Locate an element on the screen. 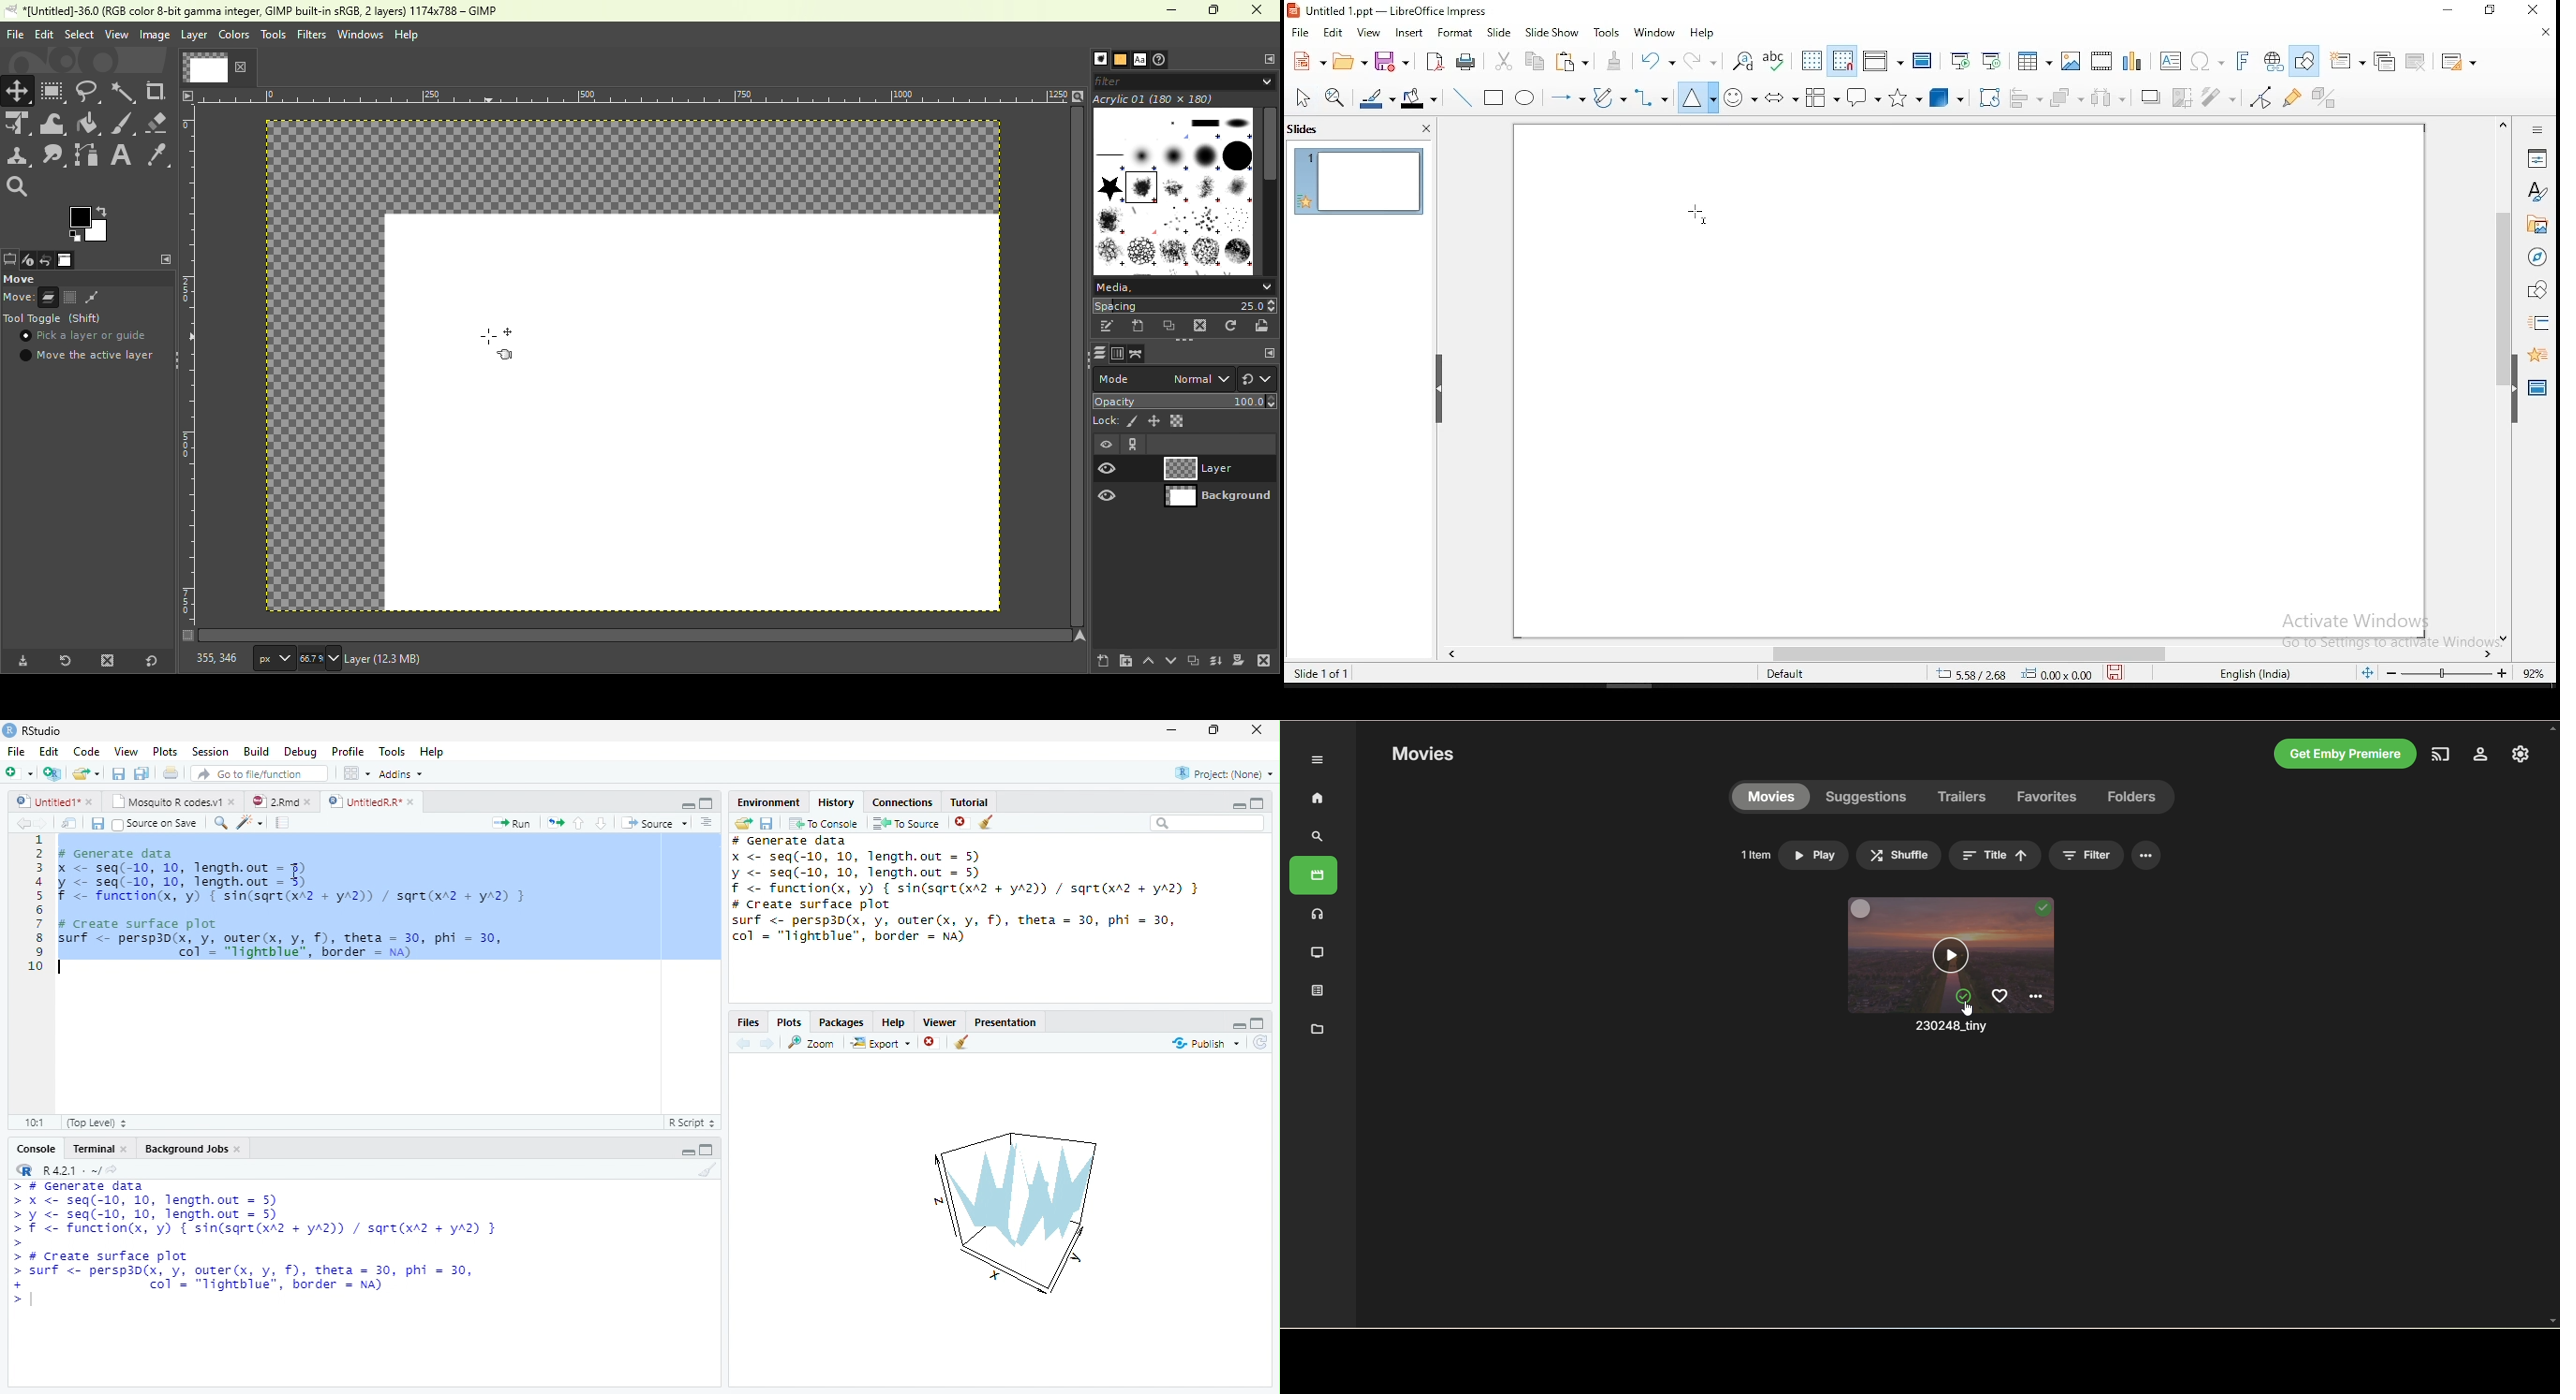 The image size is (2576, 1400). Next plot is located at coordinates (767, 1043).